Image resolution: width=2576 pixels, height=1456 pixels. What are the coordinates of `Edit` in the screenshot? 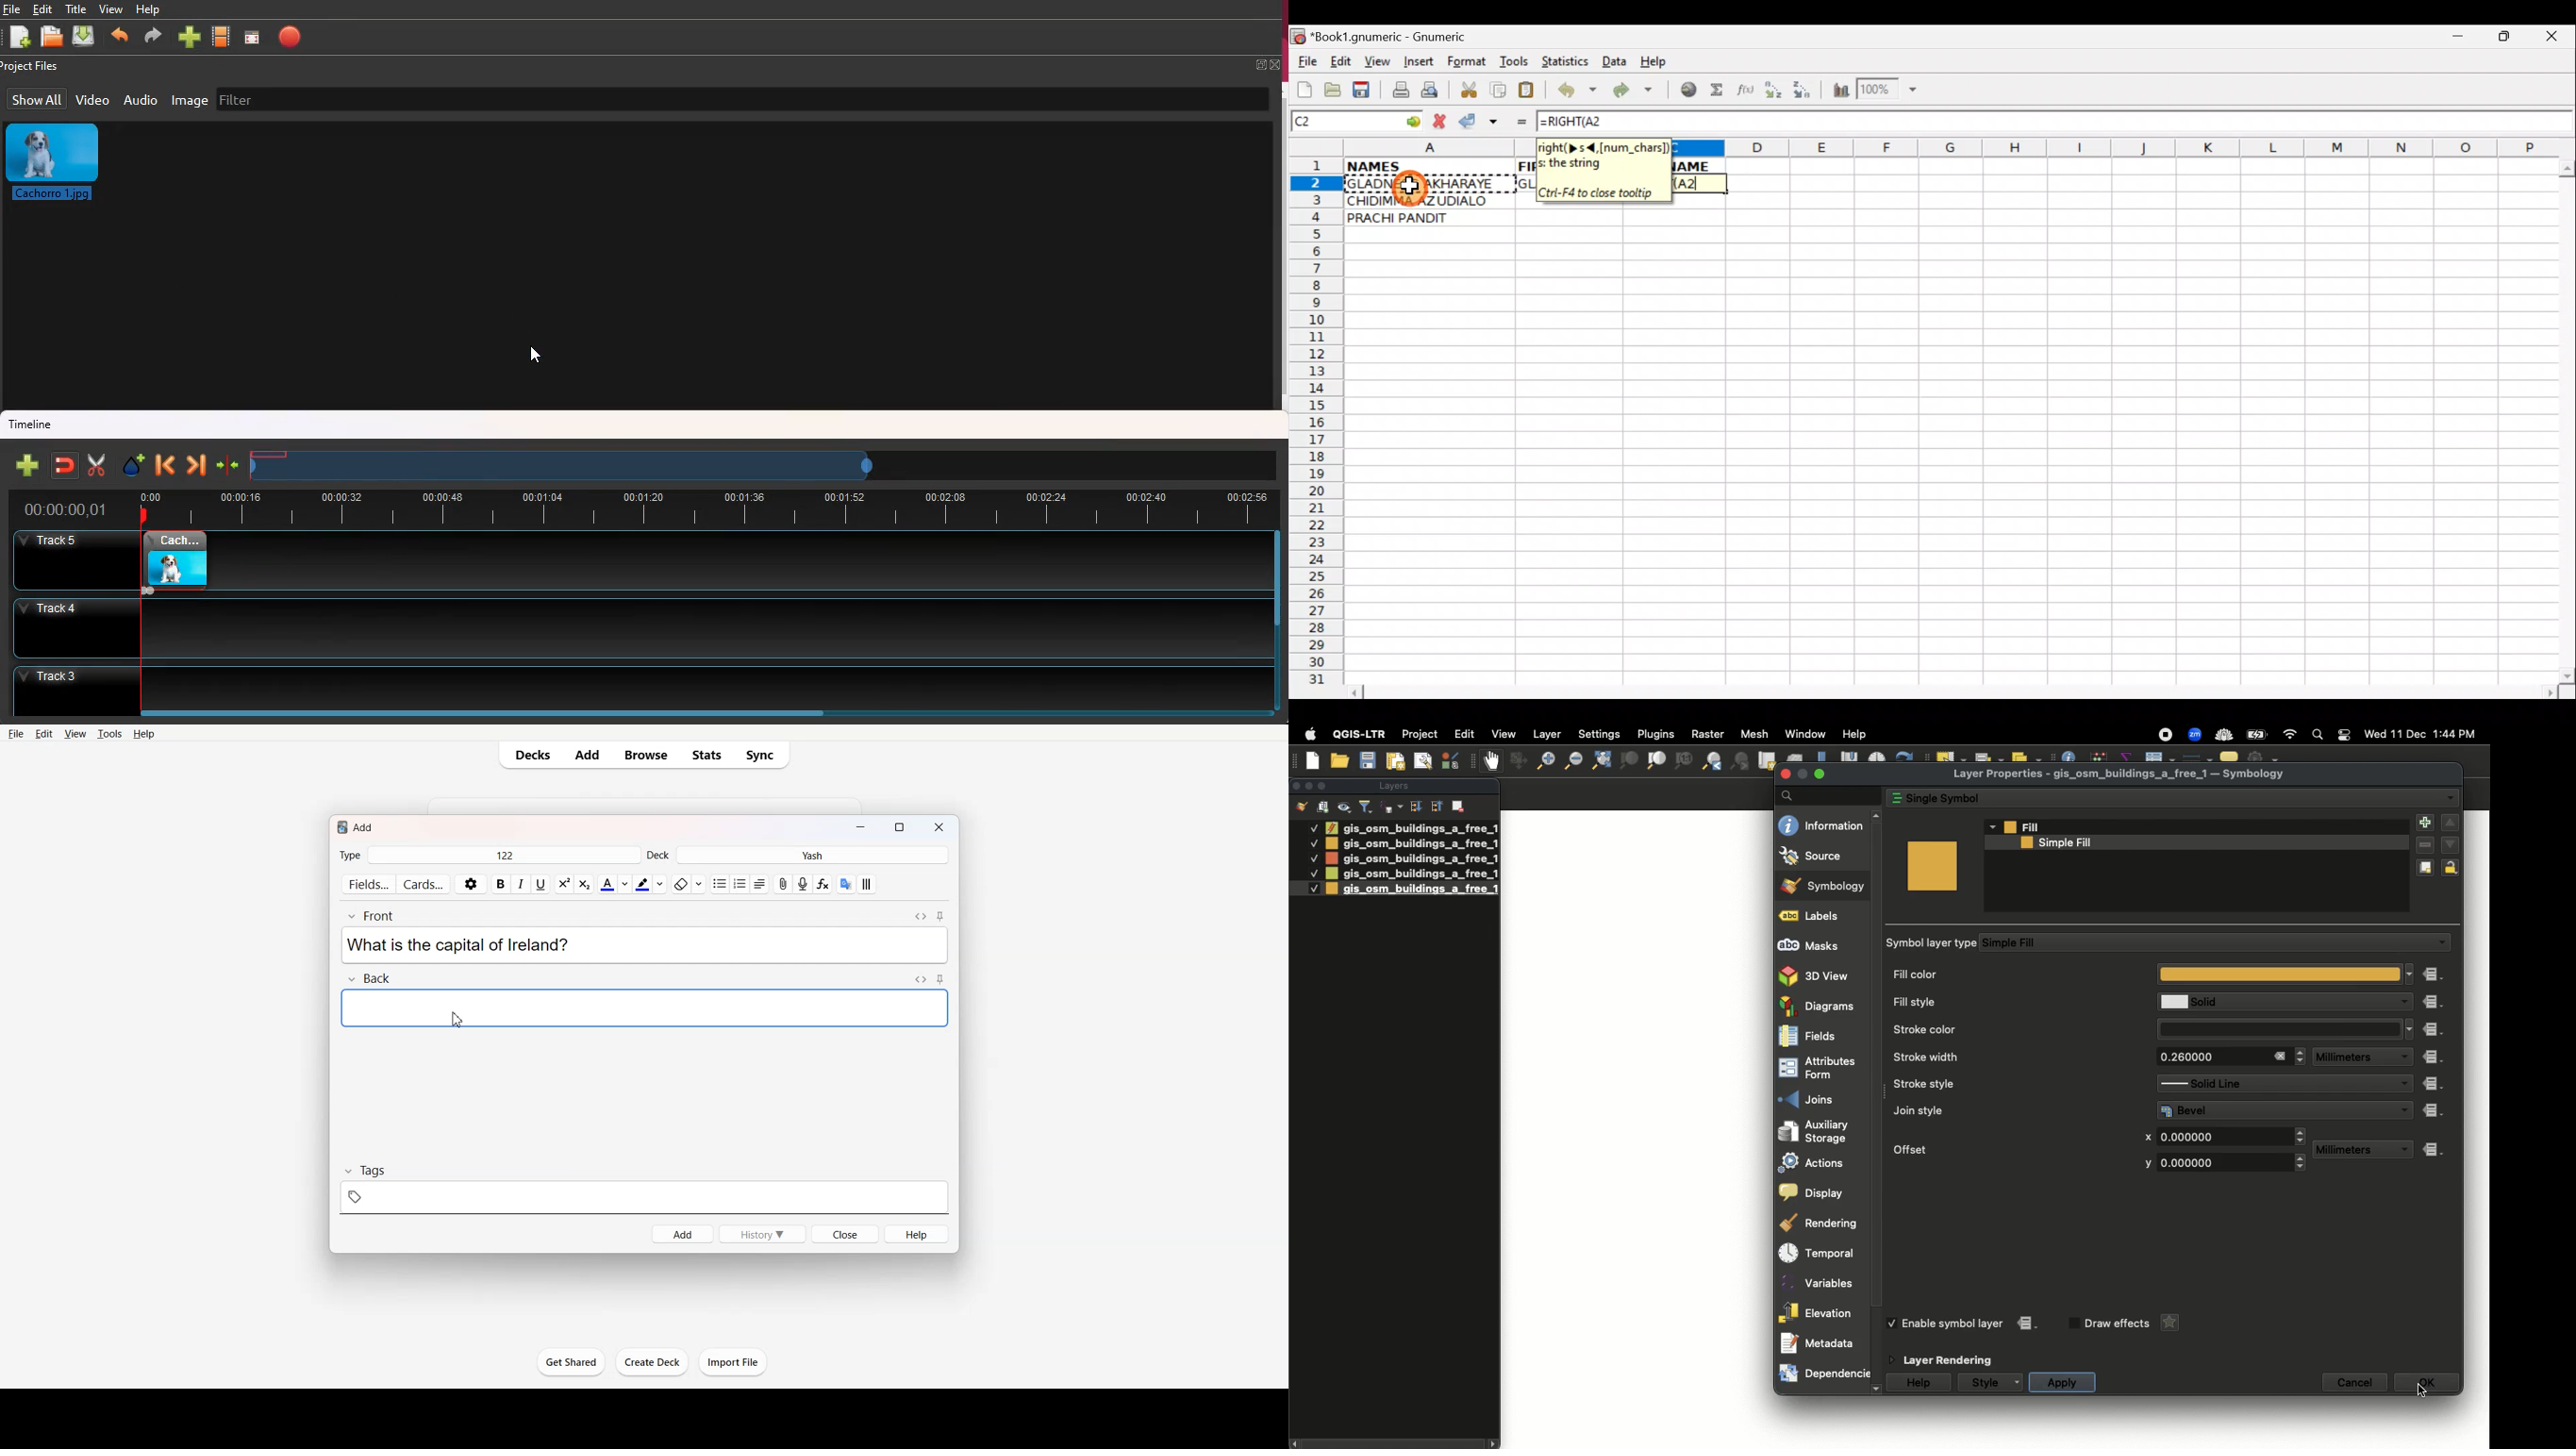 It's located at (1465, 734).